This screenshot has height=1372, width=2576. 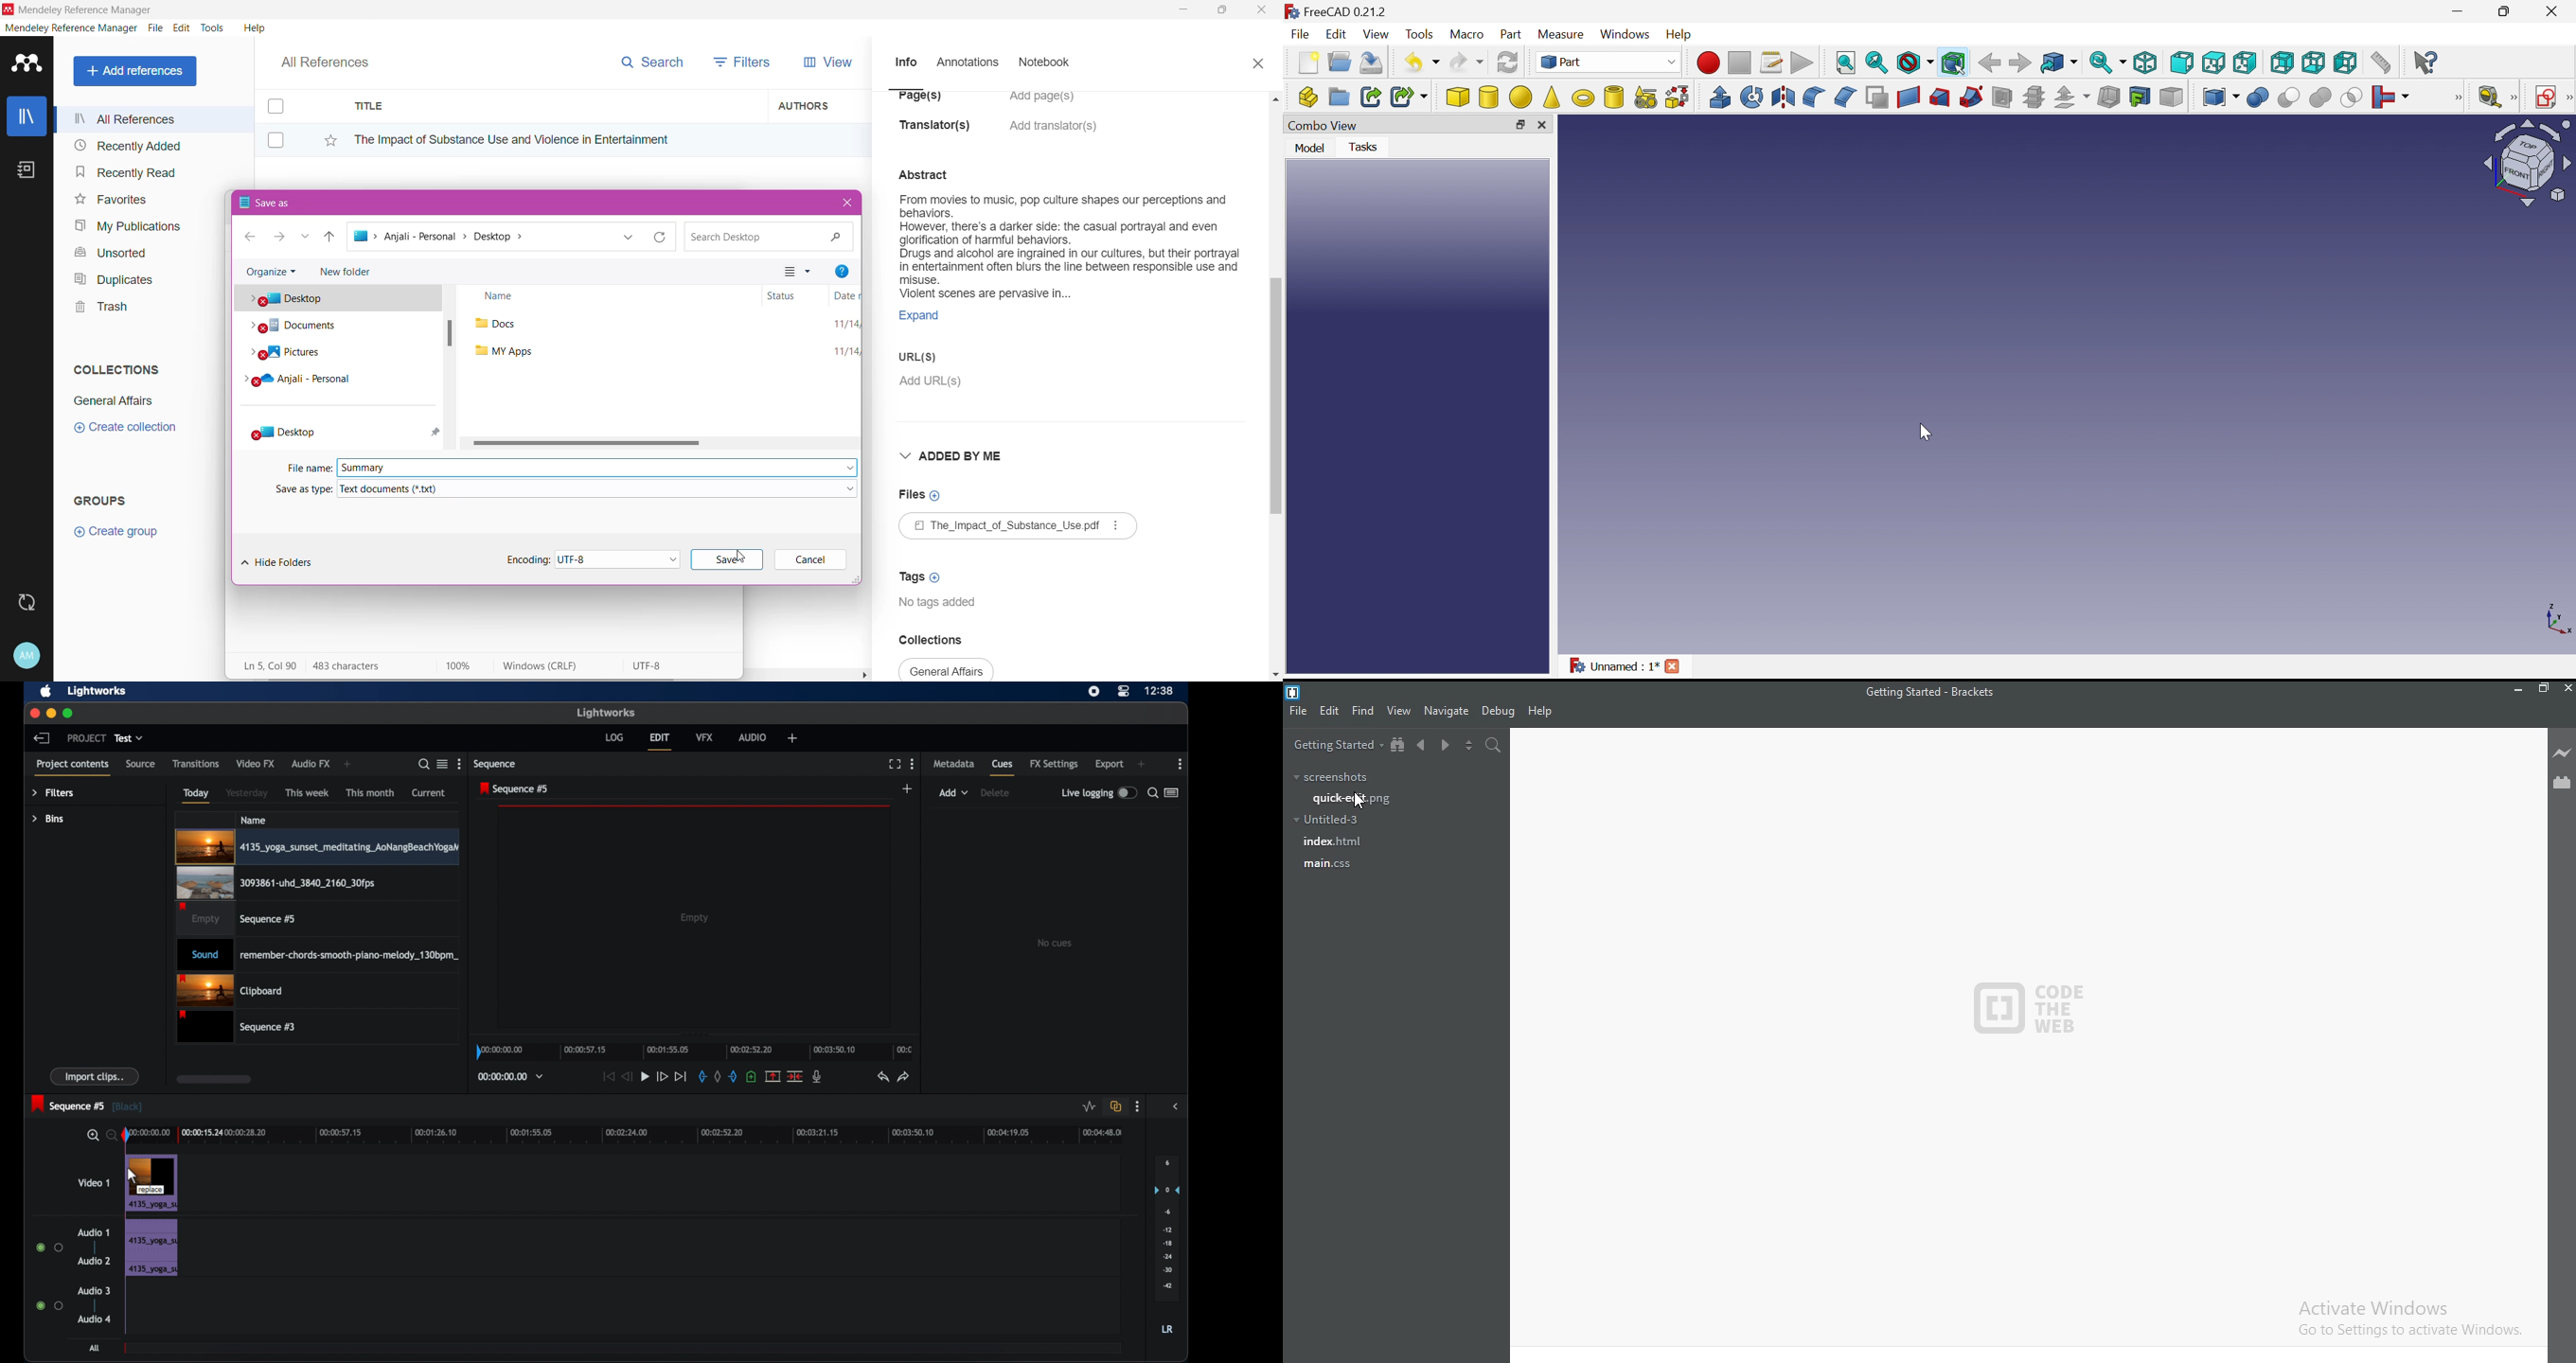 I want to click on show in file tree, so click(x=1398, y=745).